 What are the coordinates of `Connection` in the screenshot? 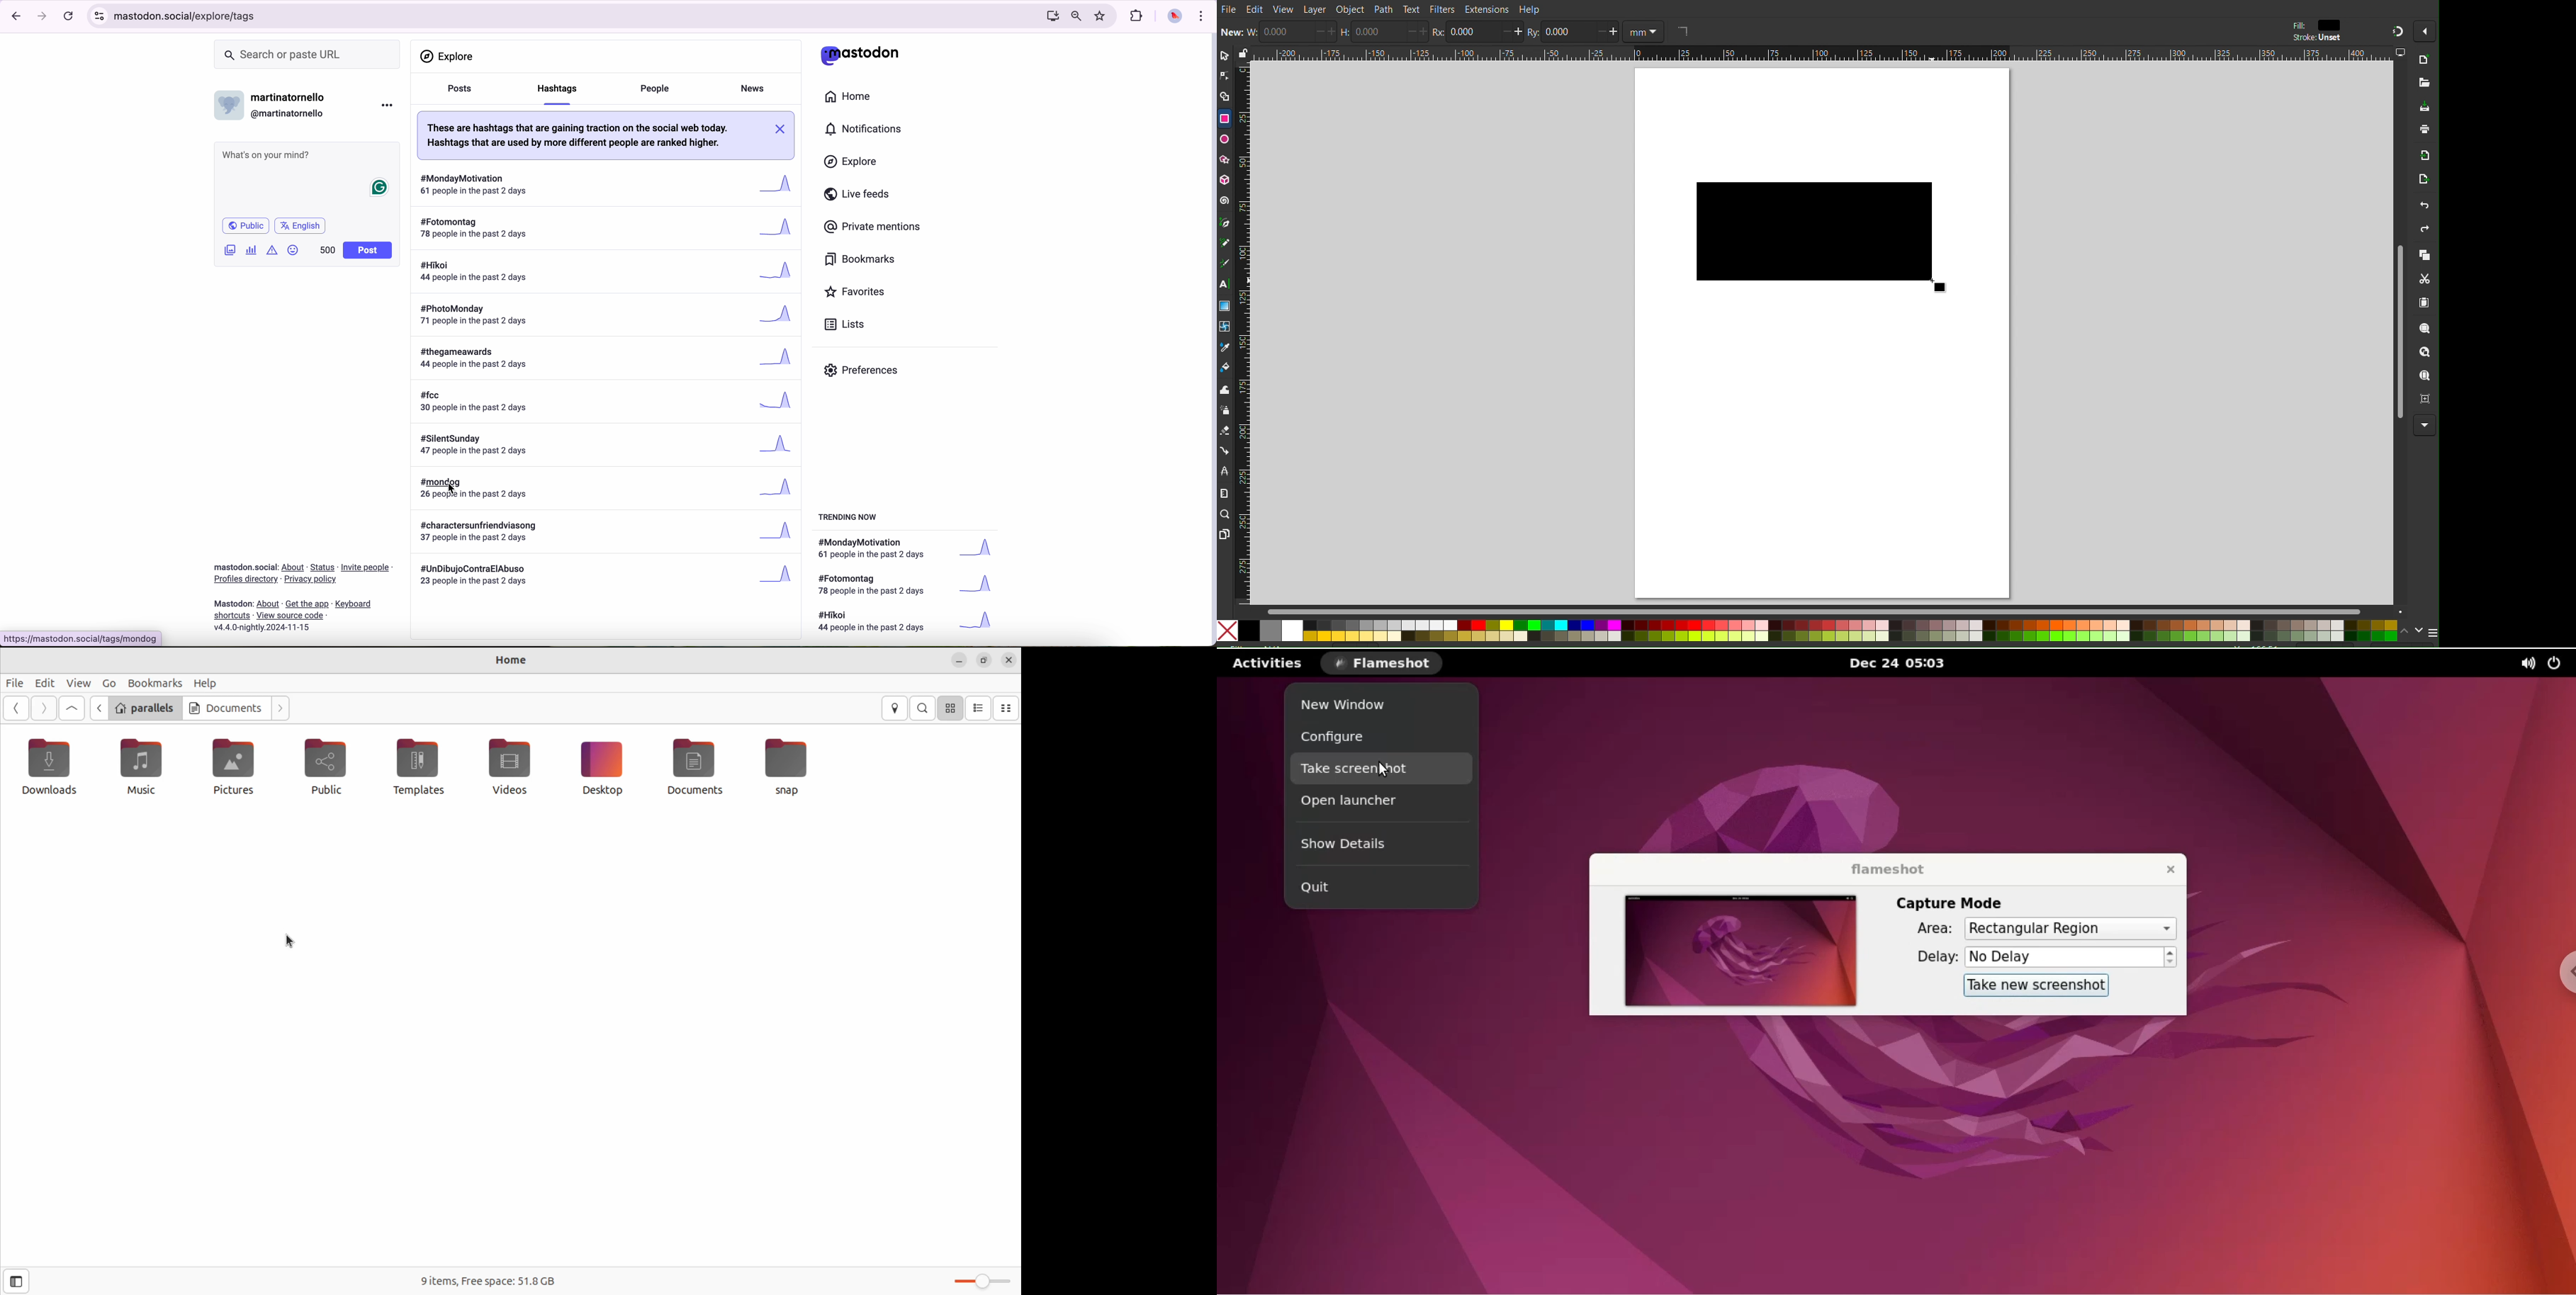 It's located at (1224, 451).